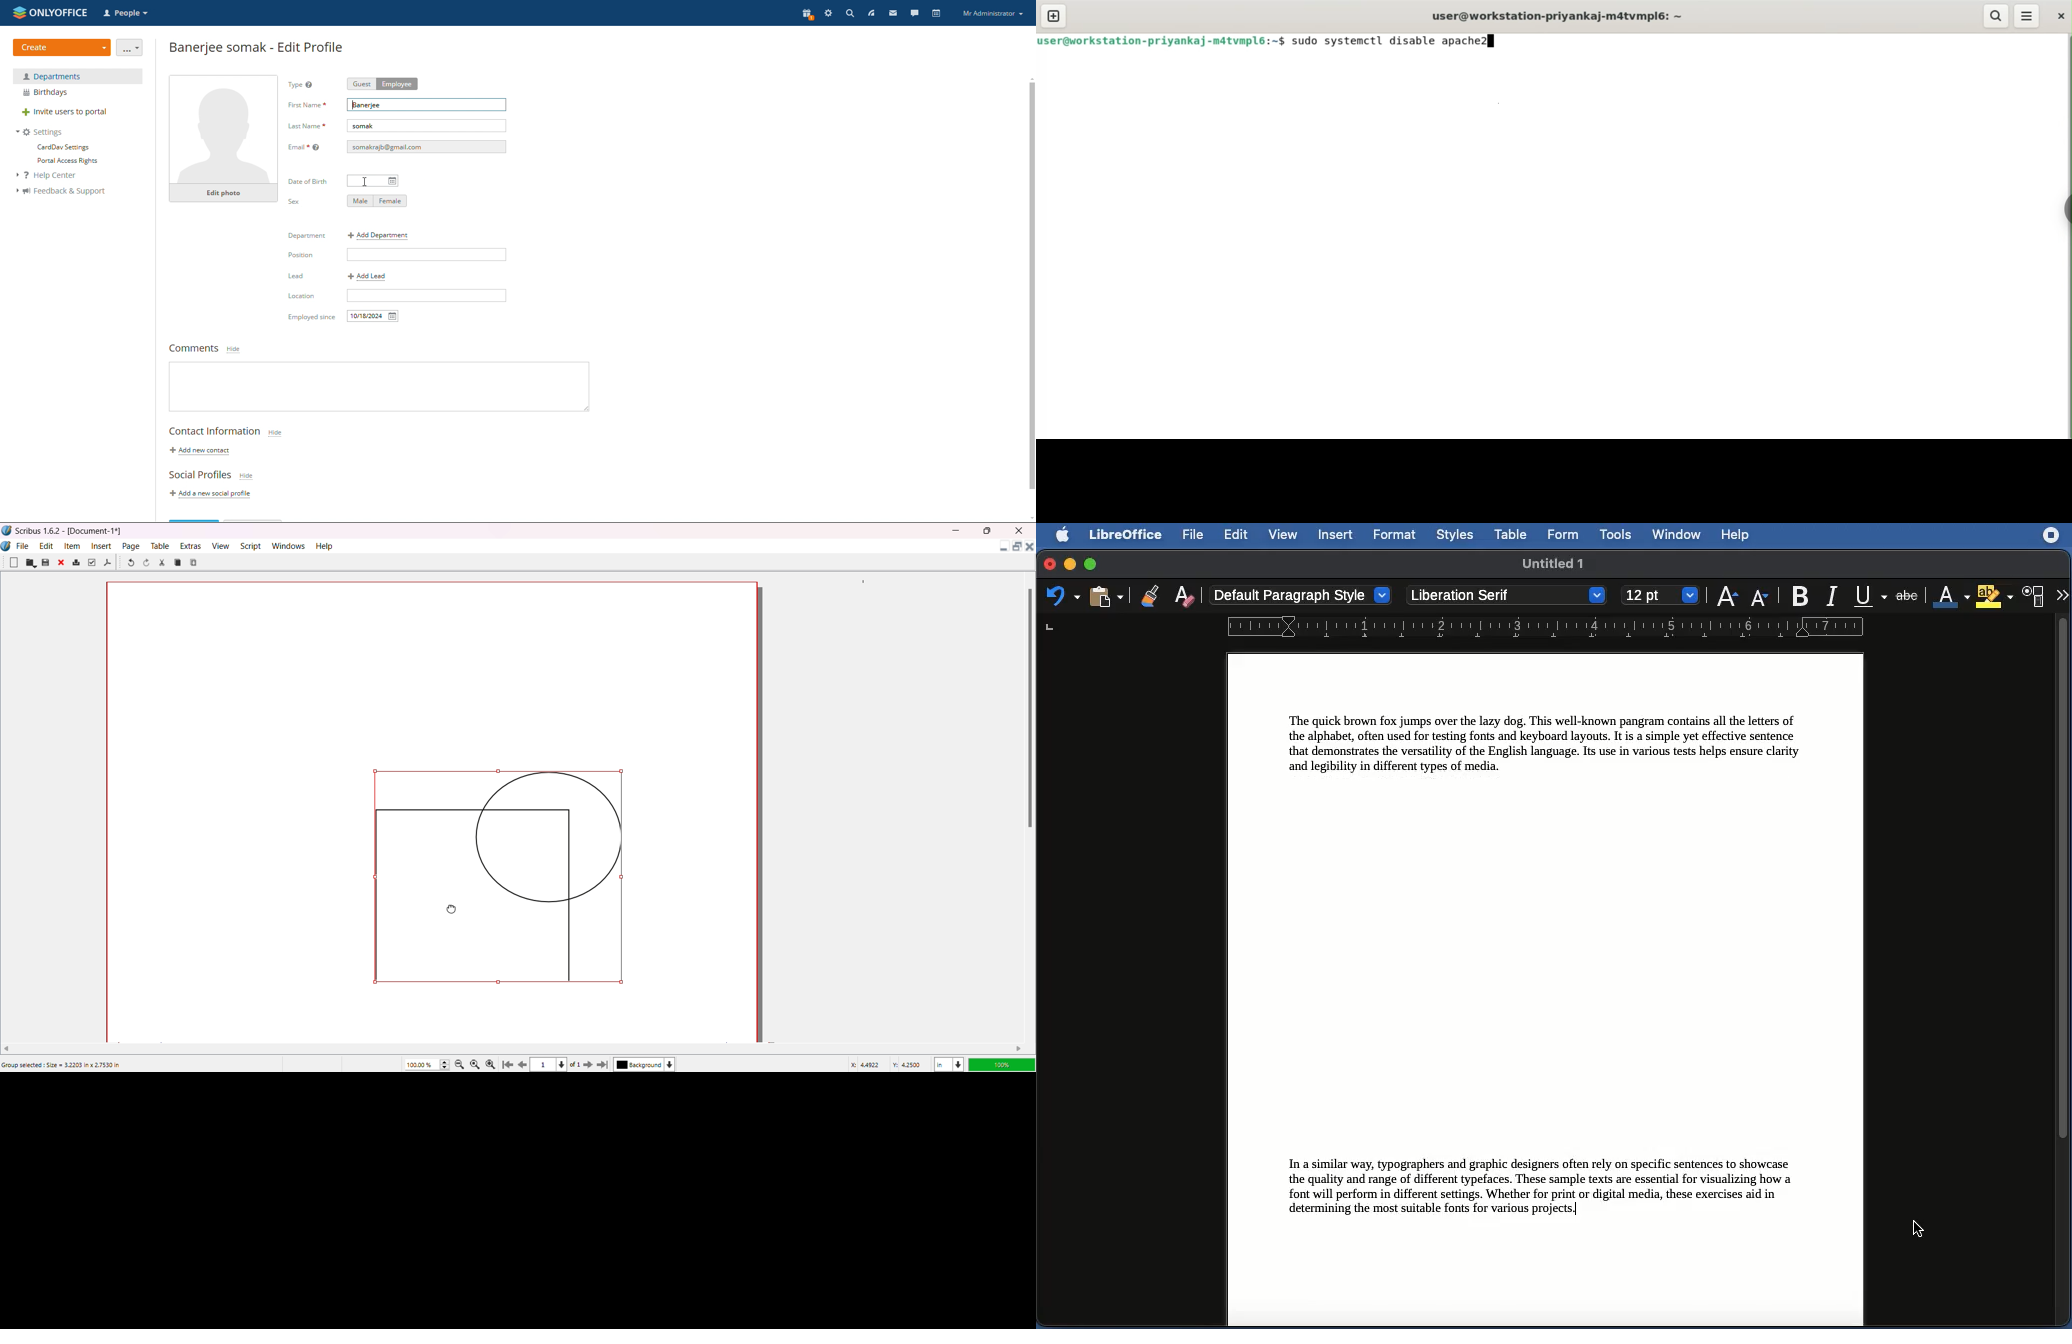 The height and width of the screenshot is (1344, 2072). Describe the element at coordinates (31, 563) in the screenshot. I see `Open` at that location.